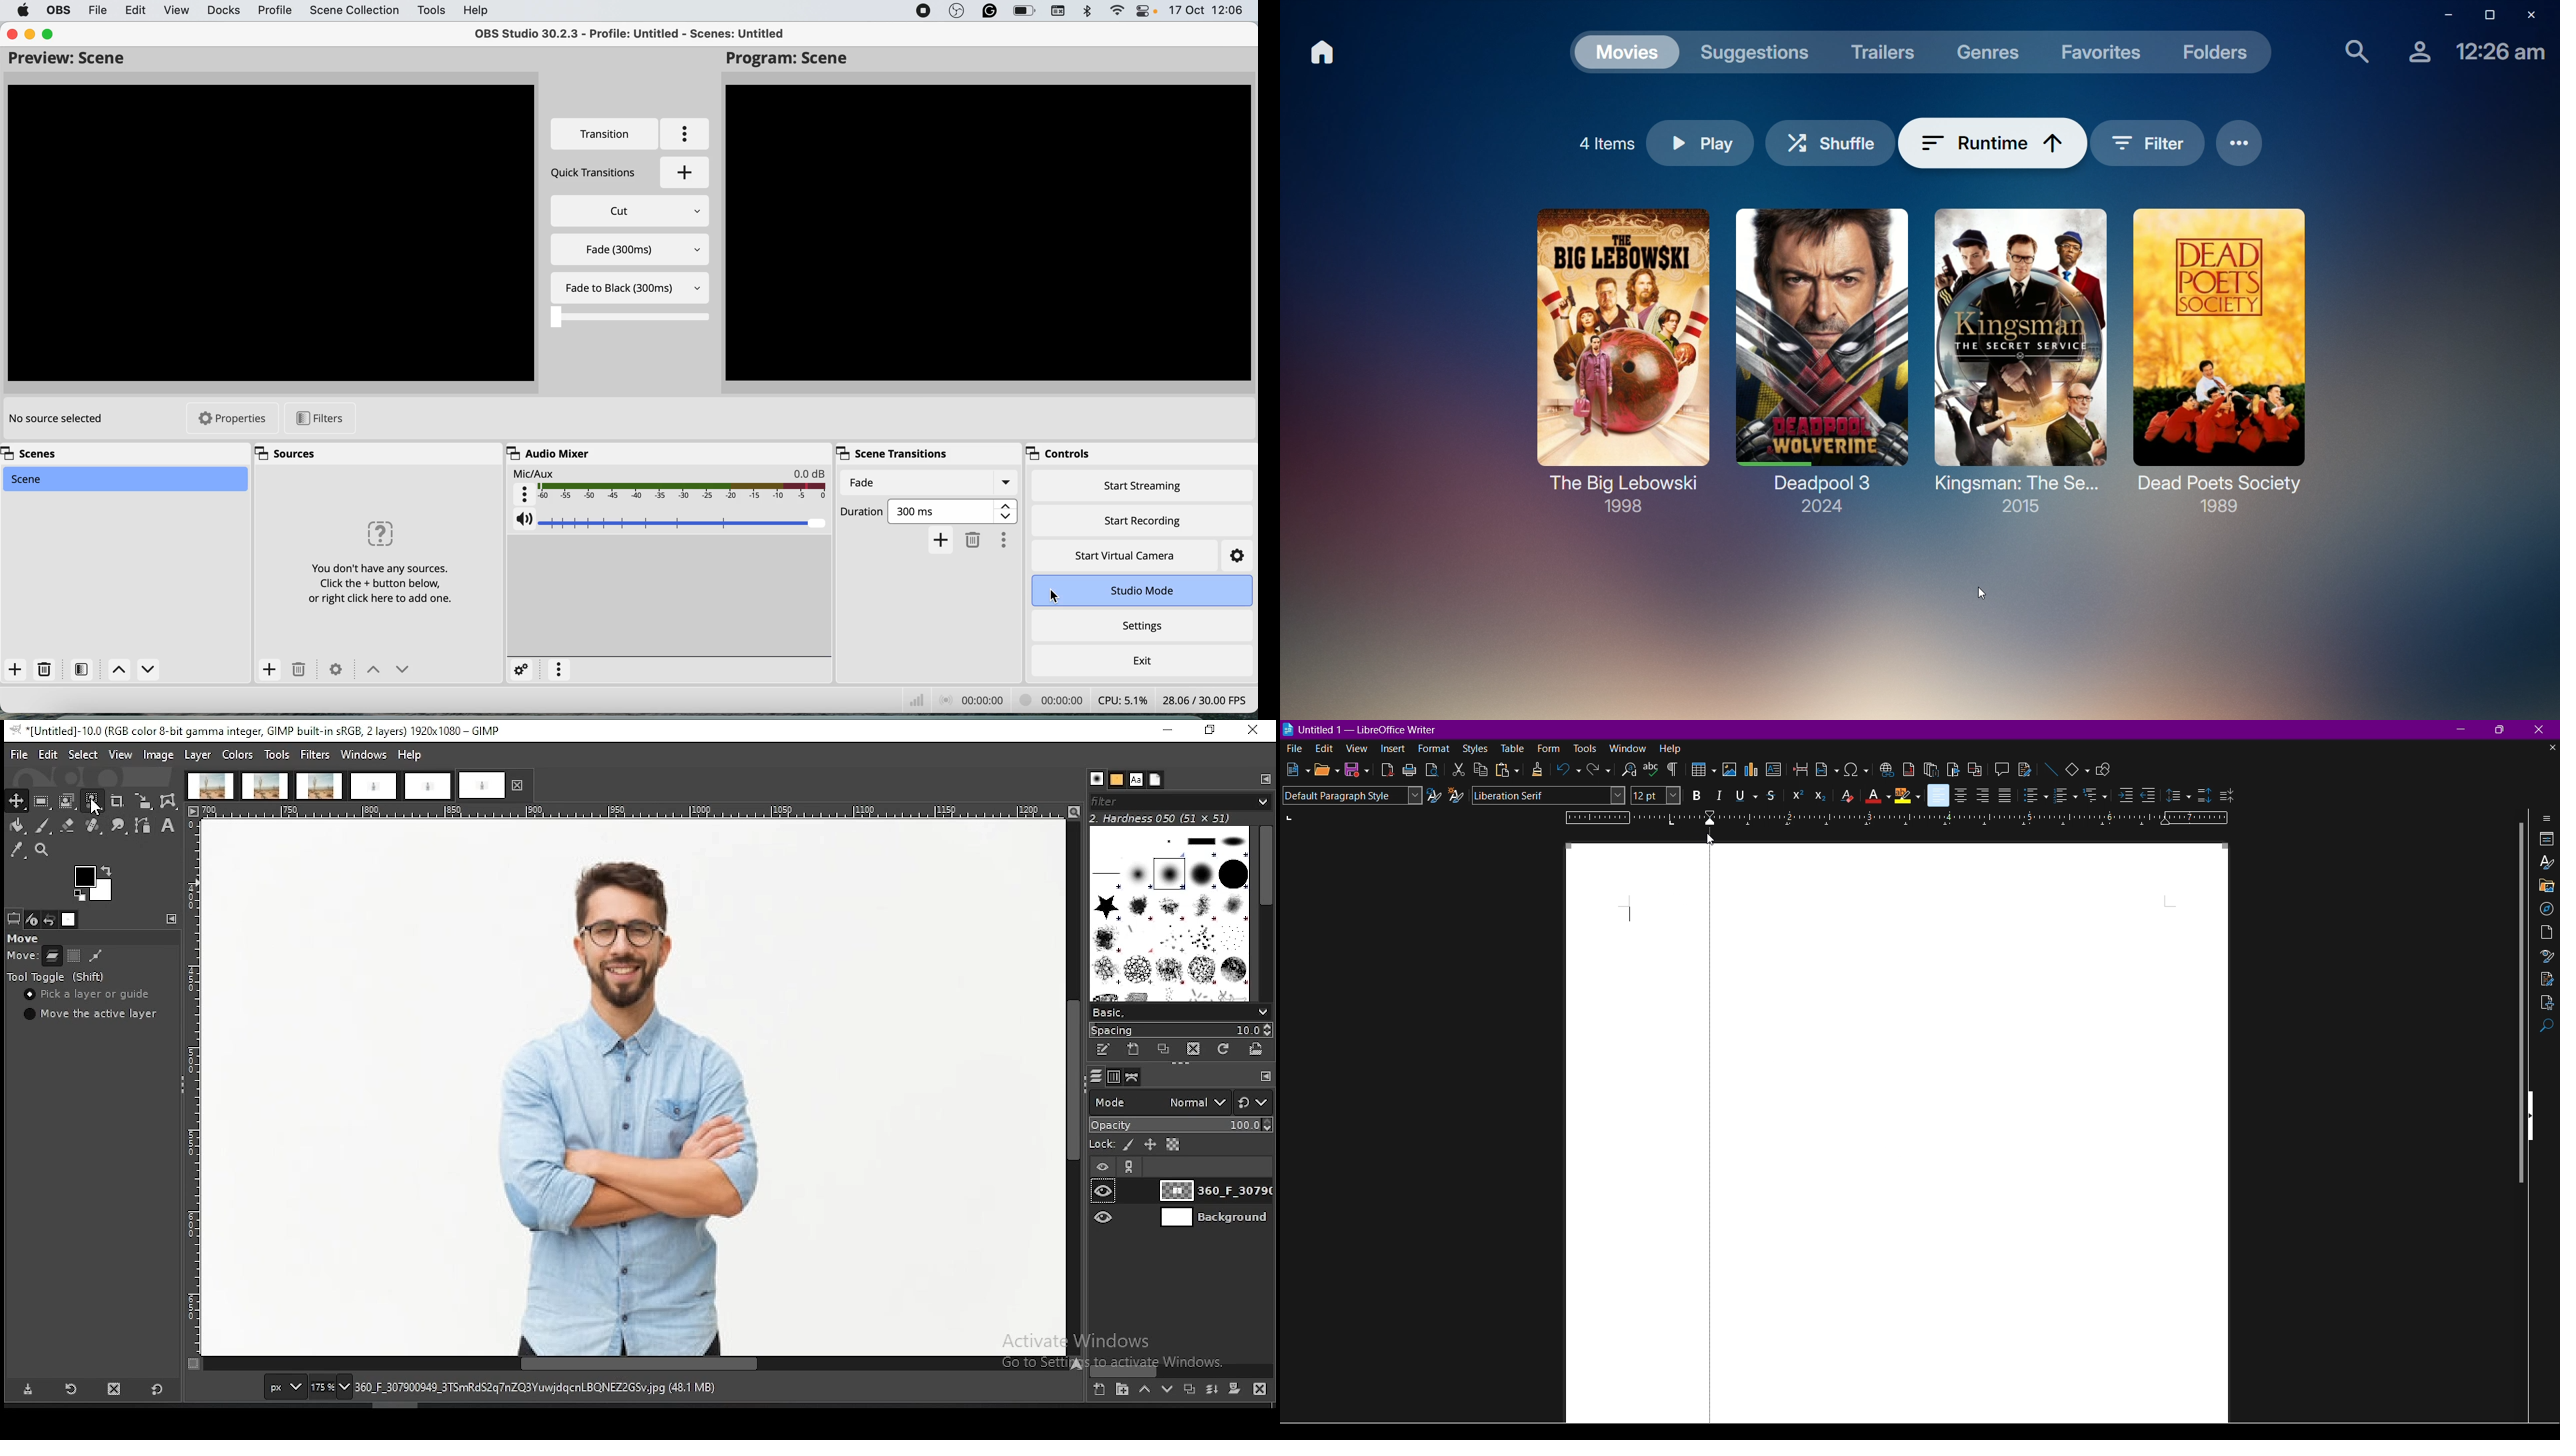 The width and height of the screenshot is (2576, 1456). What do you see at coordinates (2065, 796) in the screenshot?
I see `Toggle Ordered List` at bounding box center [2065, 796].